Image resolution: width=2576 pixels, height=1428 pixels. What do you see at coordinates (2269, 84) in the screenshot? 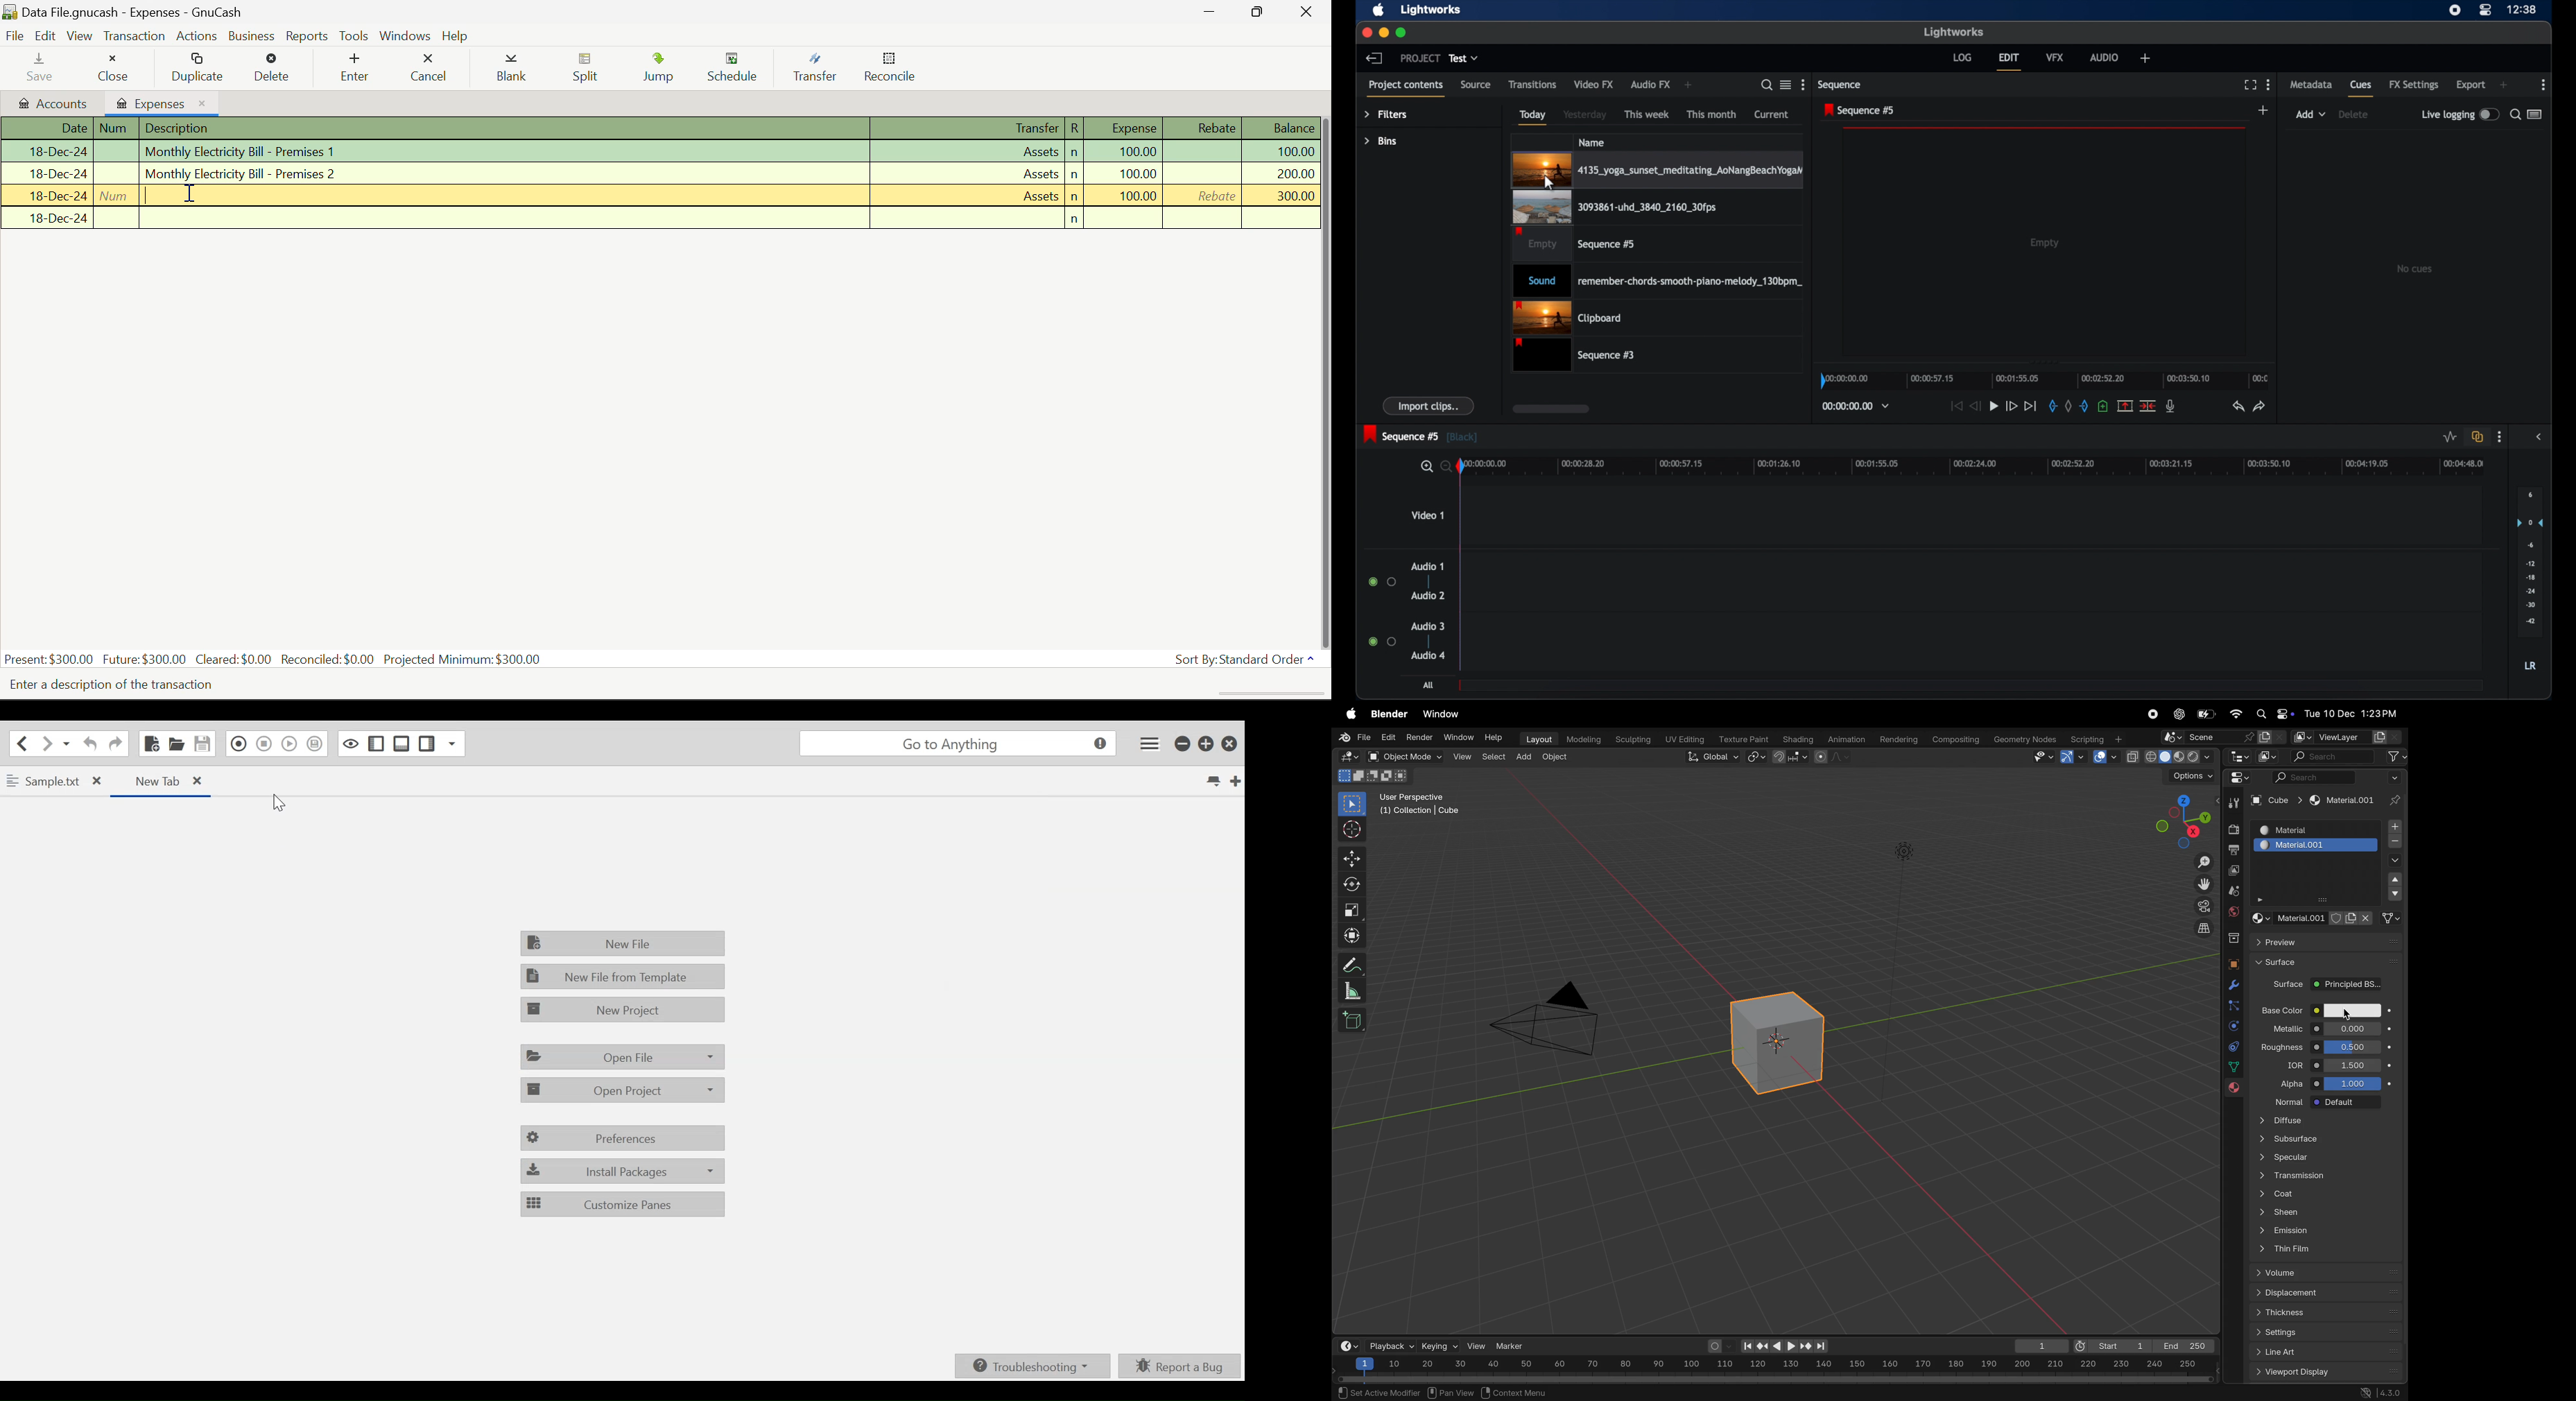
I see `more options` at bounding box center [2269, 84].